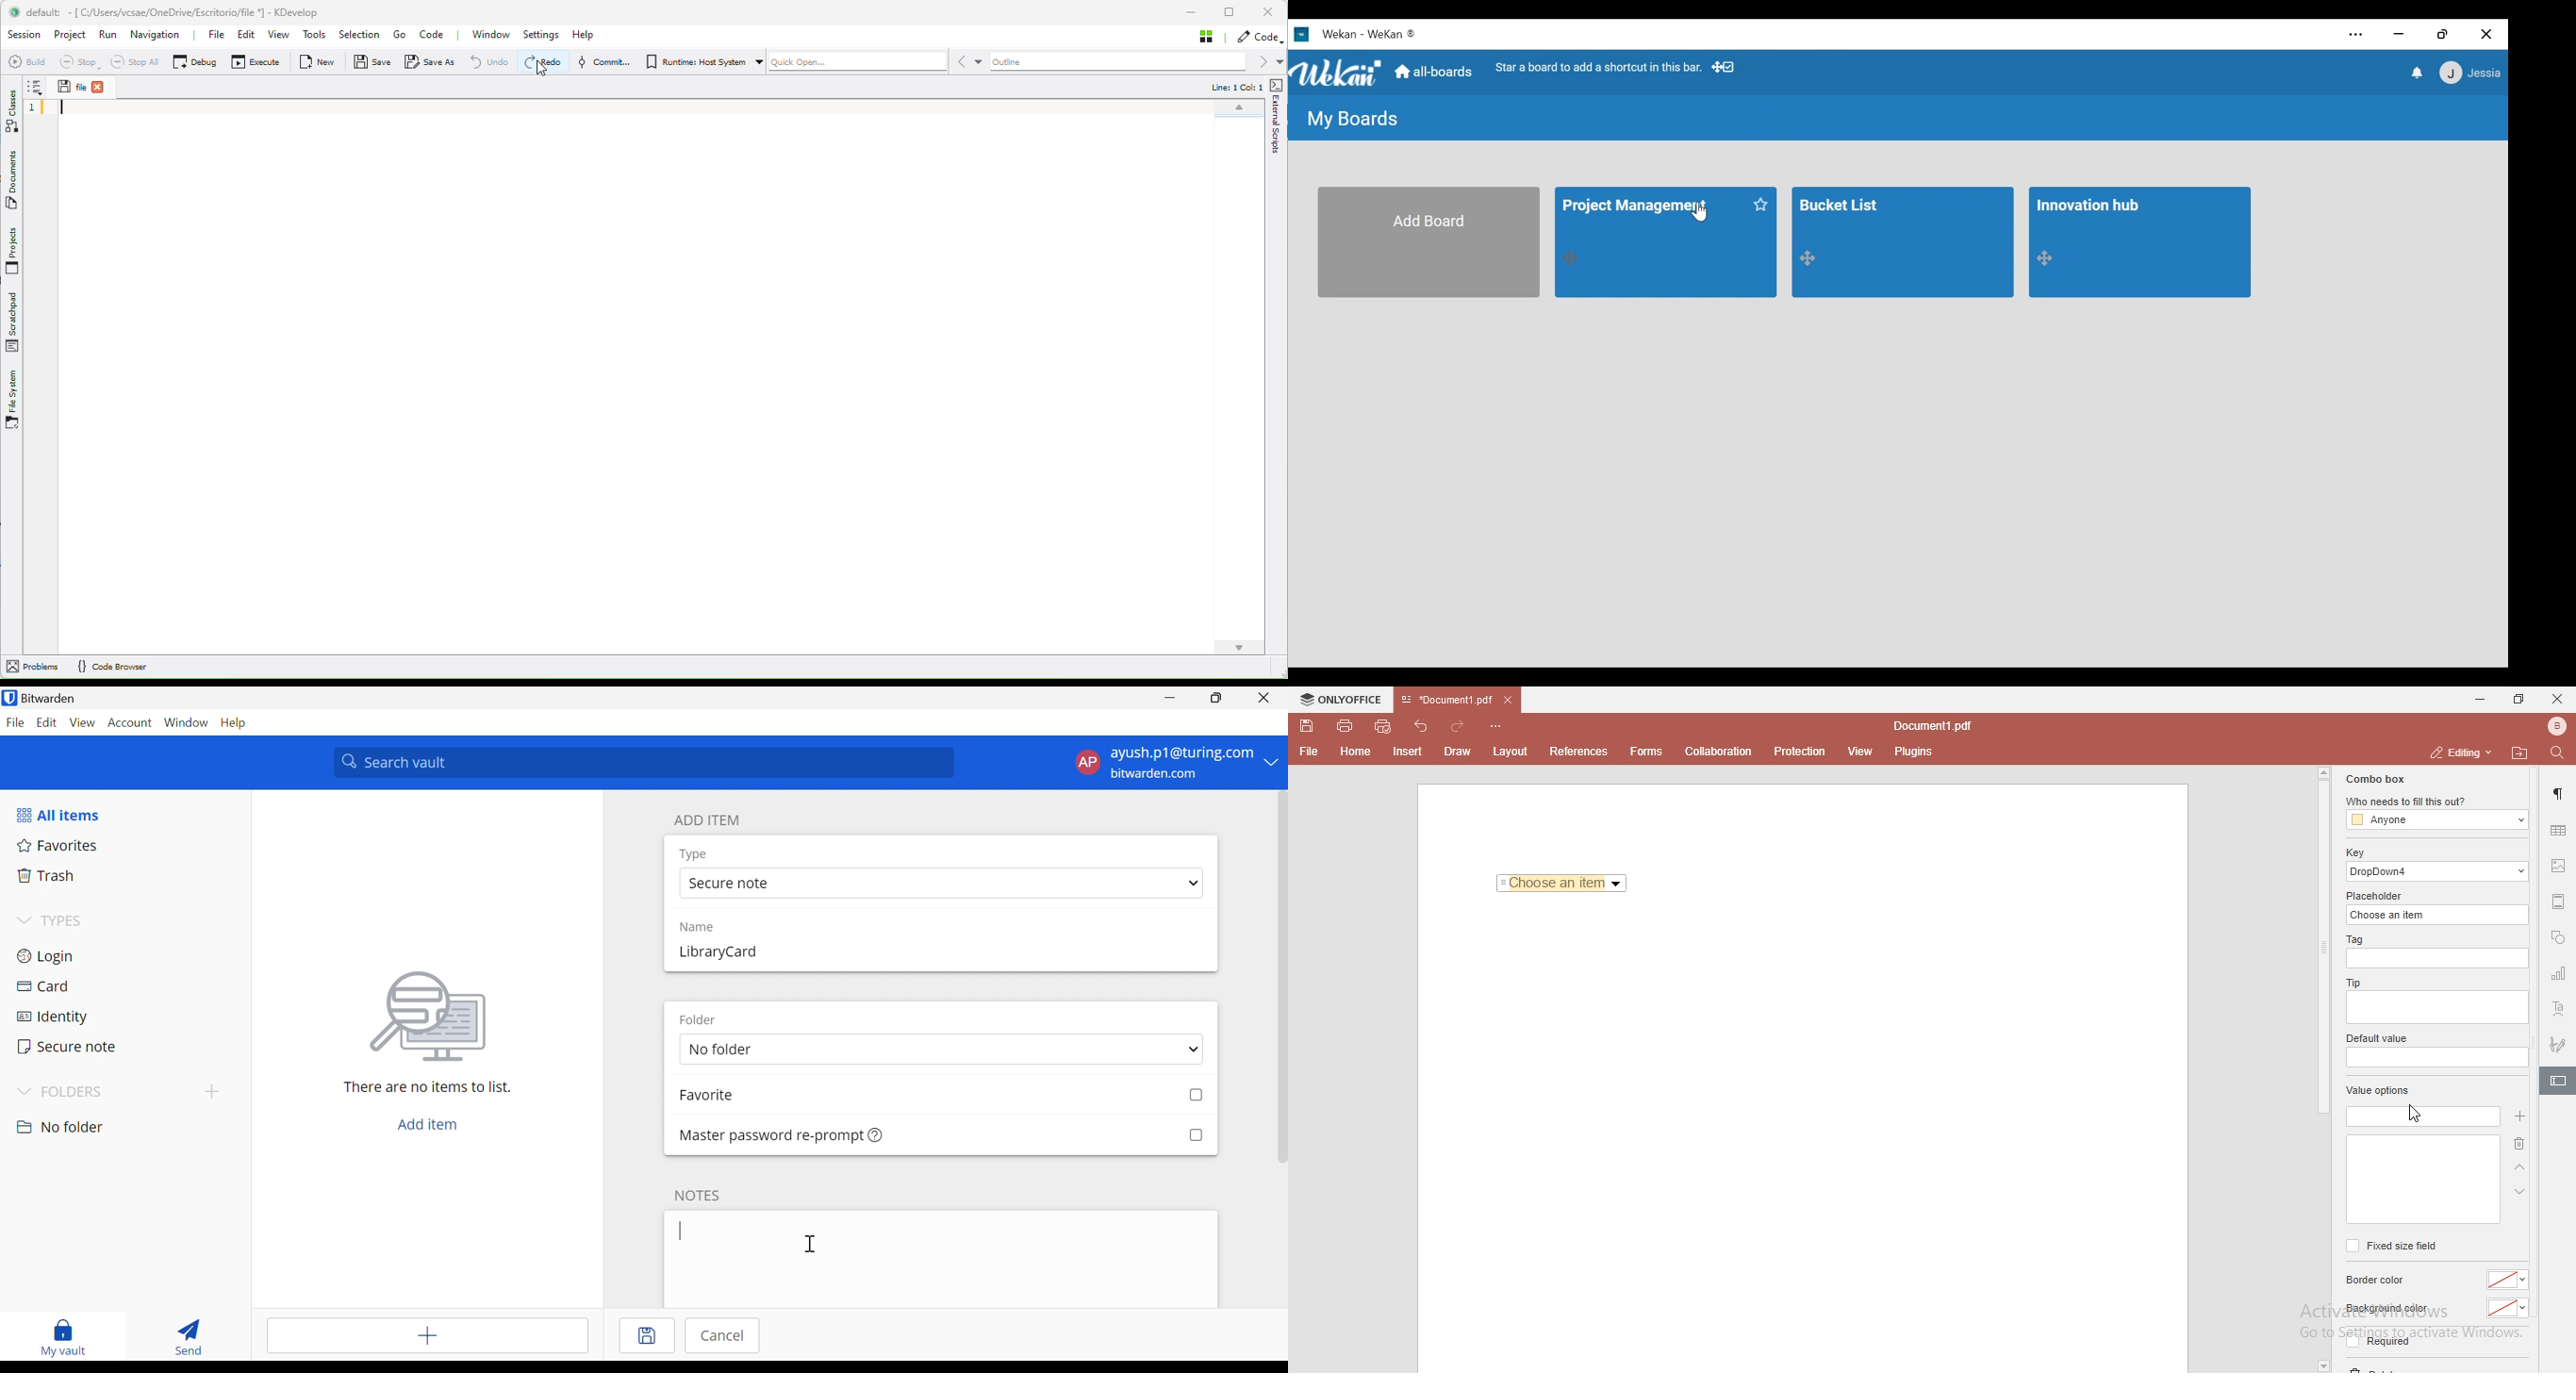  I want to click on tag, so click(2353, 940).